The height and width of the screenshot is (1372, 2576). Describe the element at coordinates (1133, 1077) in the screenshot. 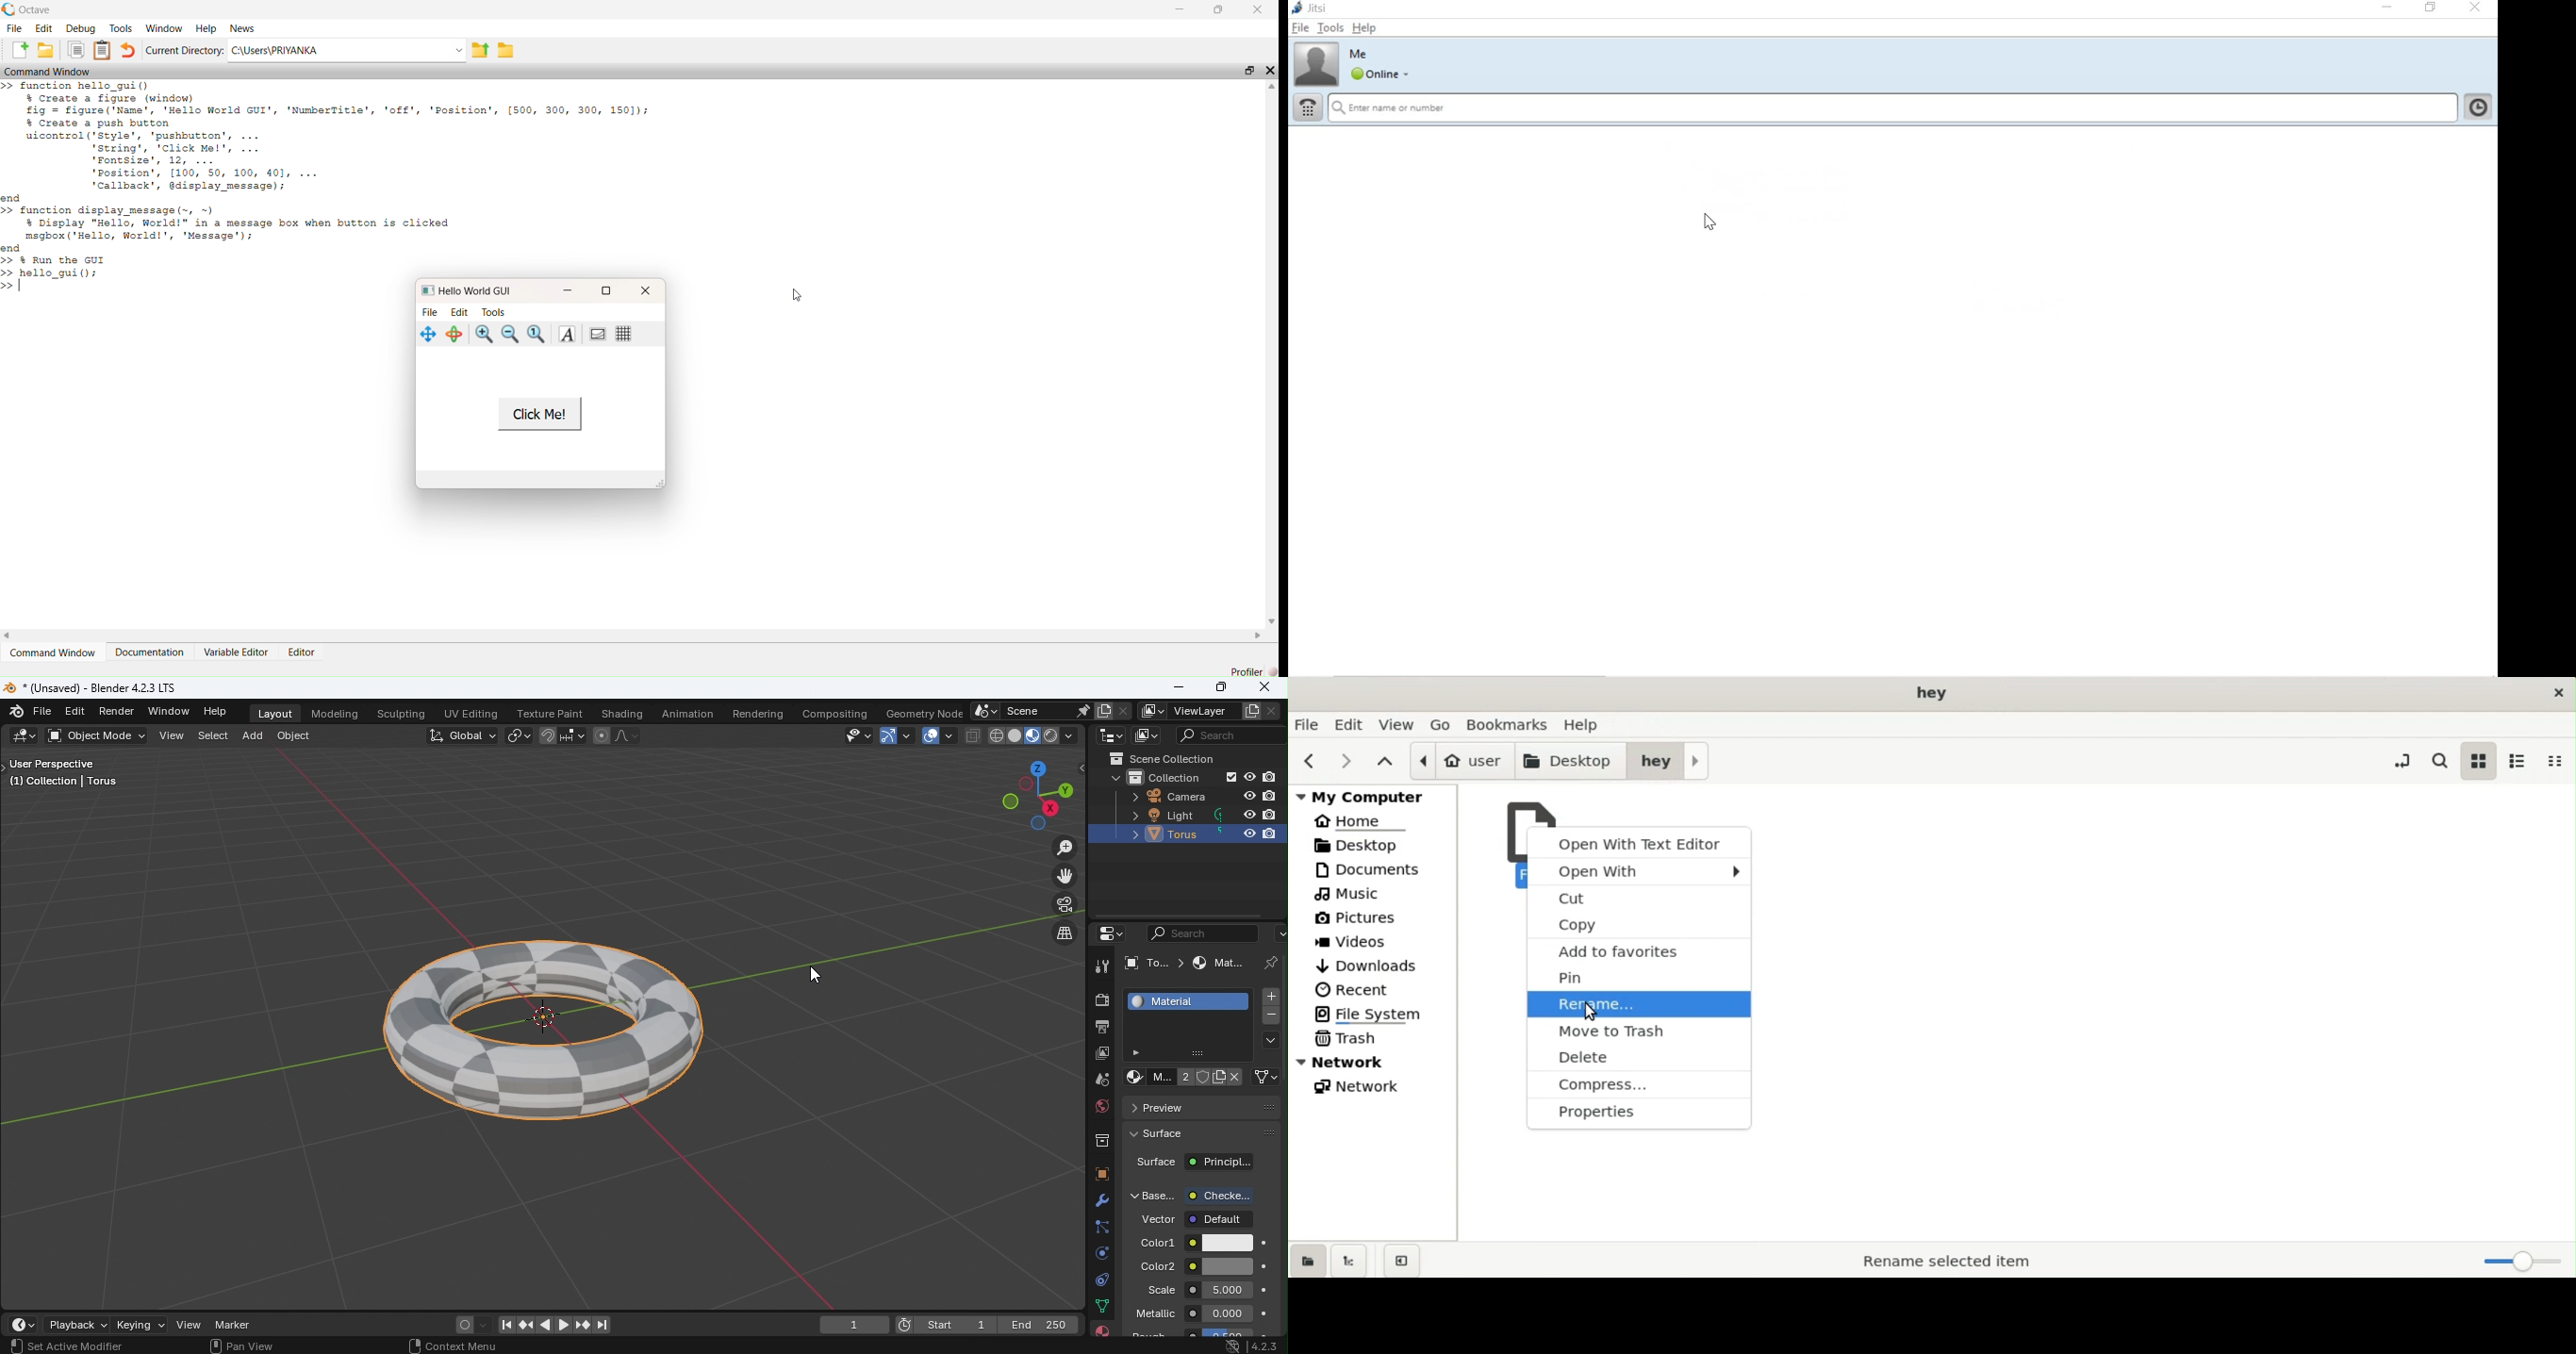

I see `Browse material to be linked` at that location.